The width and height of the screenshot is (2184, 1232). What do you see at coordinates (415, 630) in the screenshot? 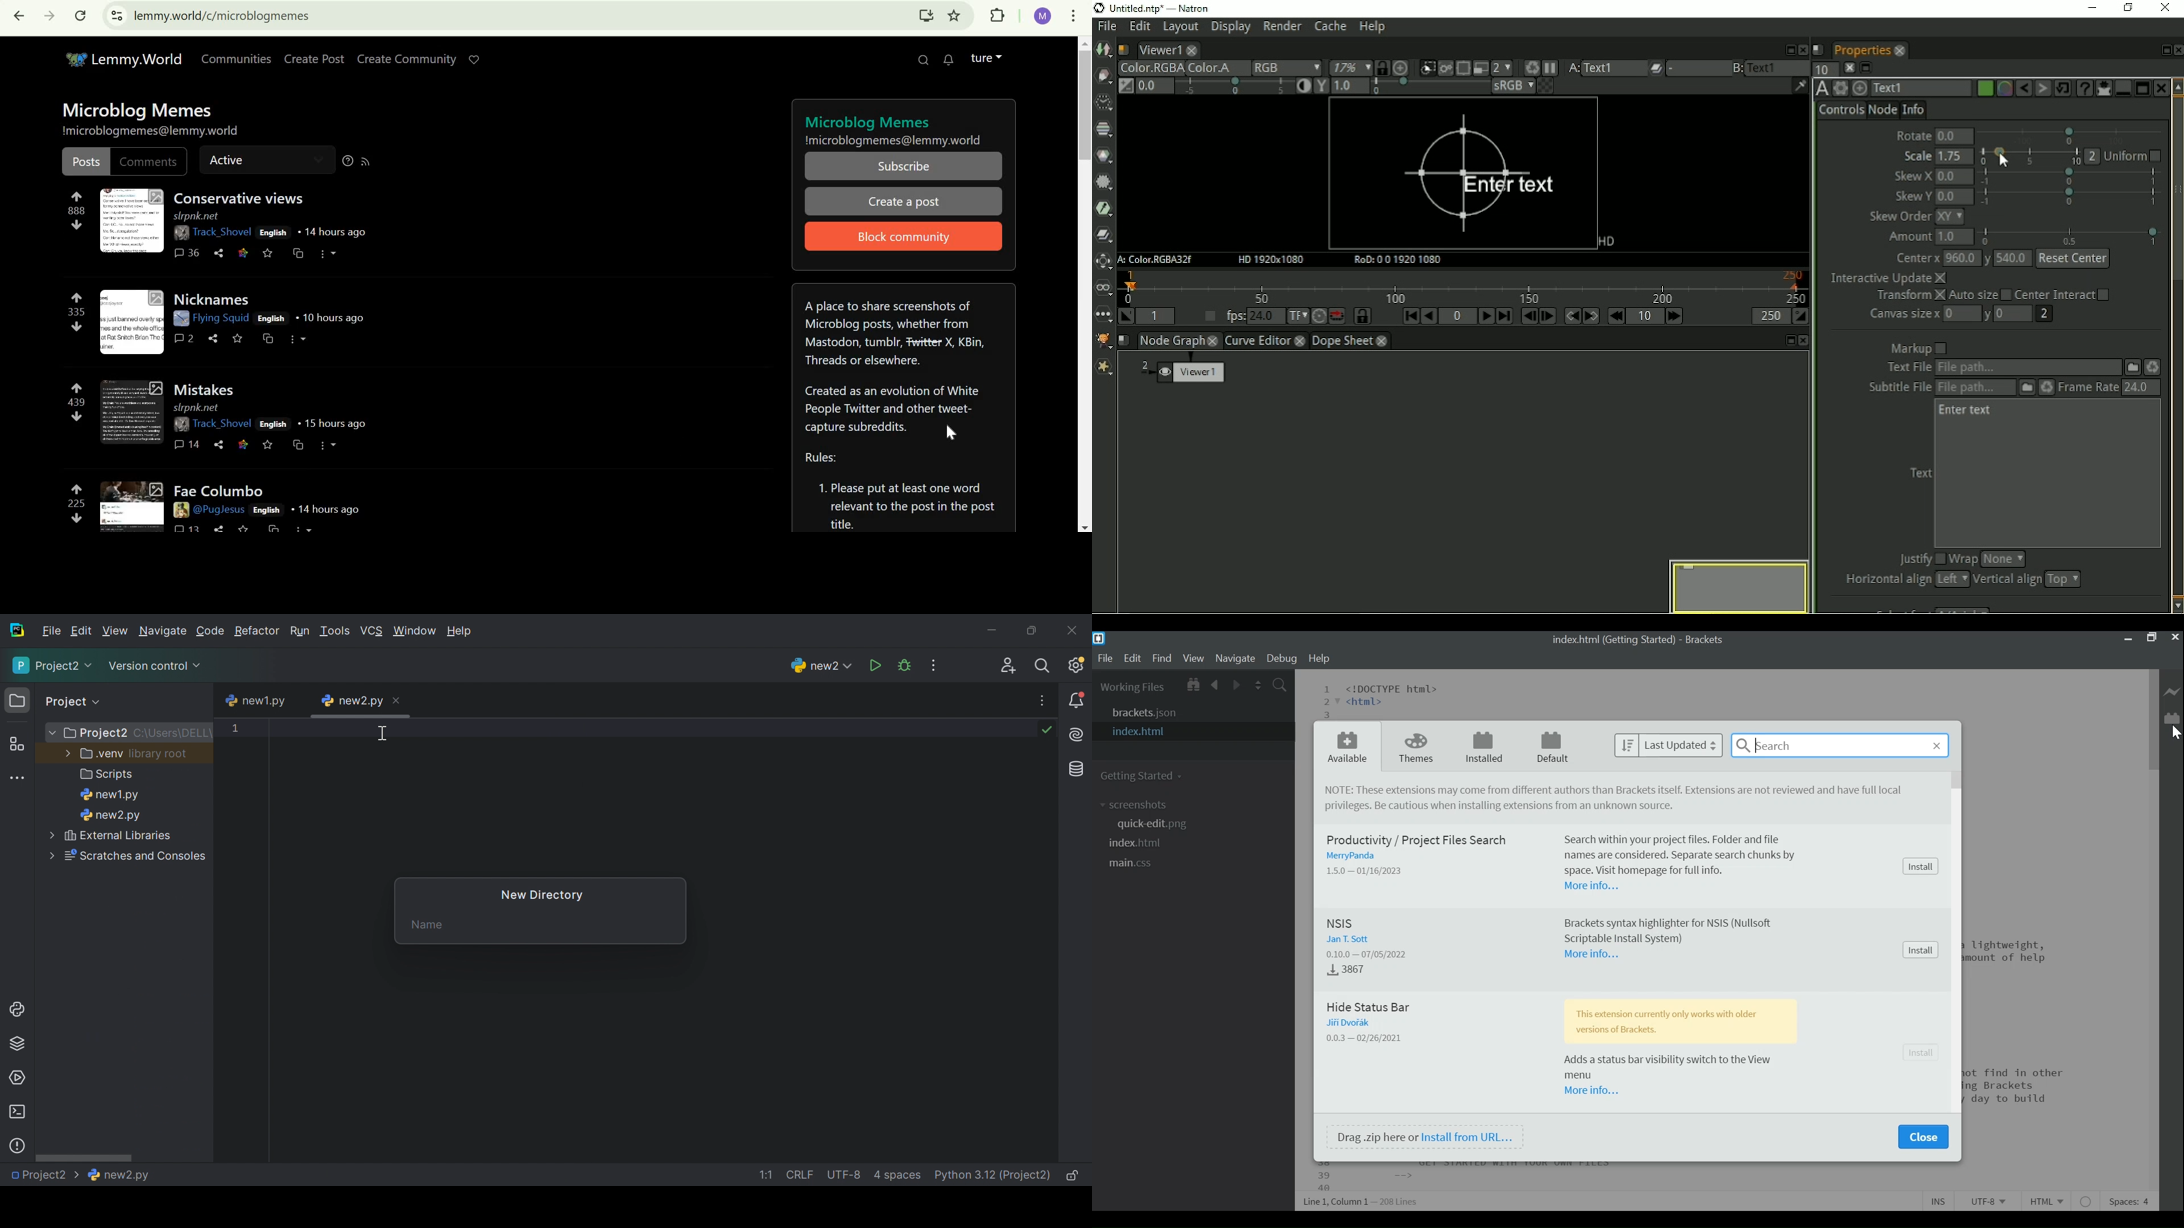
I see `Window` at bounding box center [415, 630].